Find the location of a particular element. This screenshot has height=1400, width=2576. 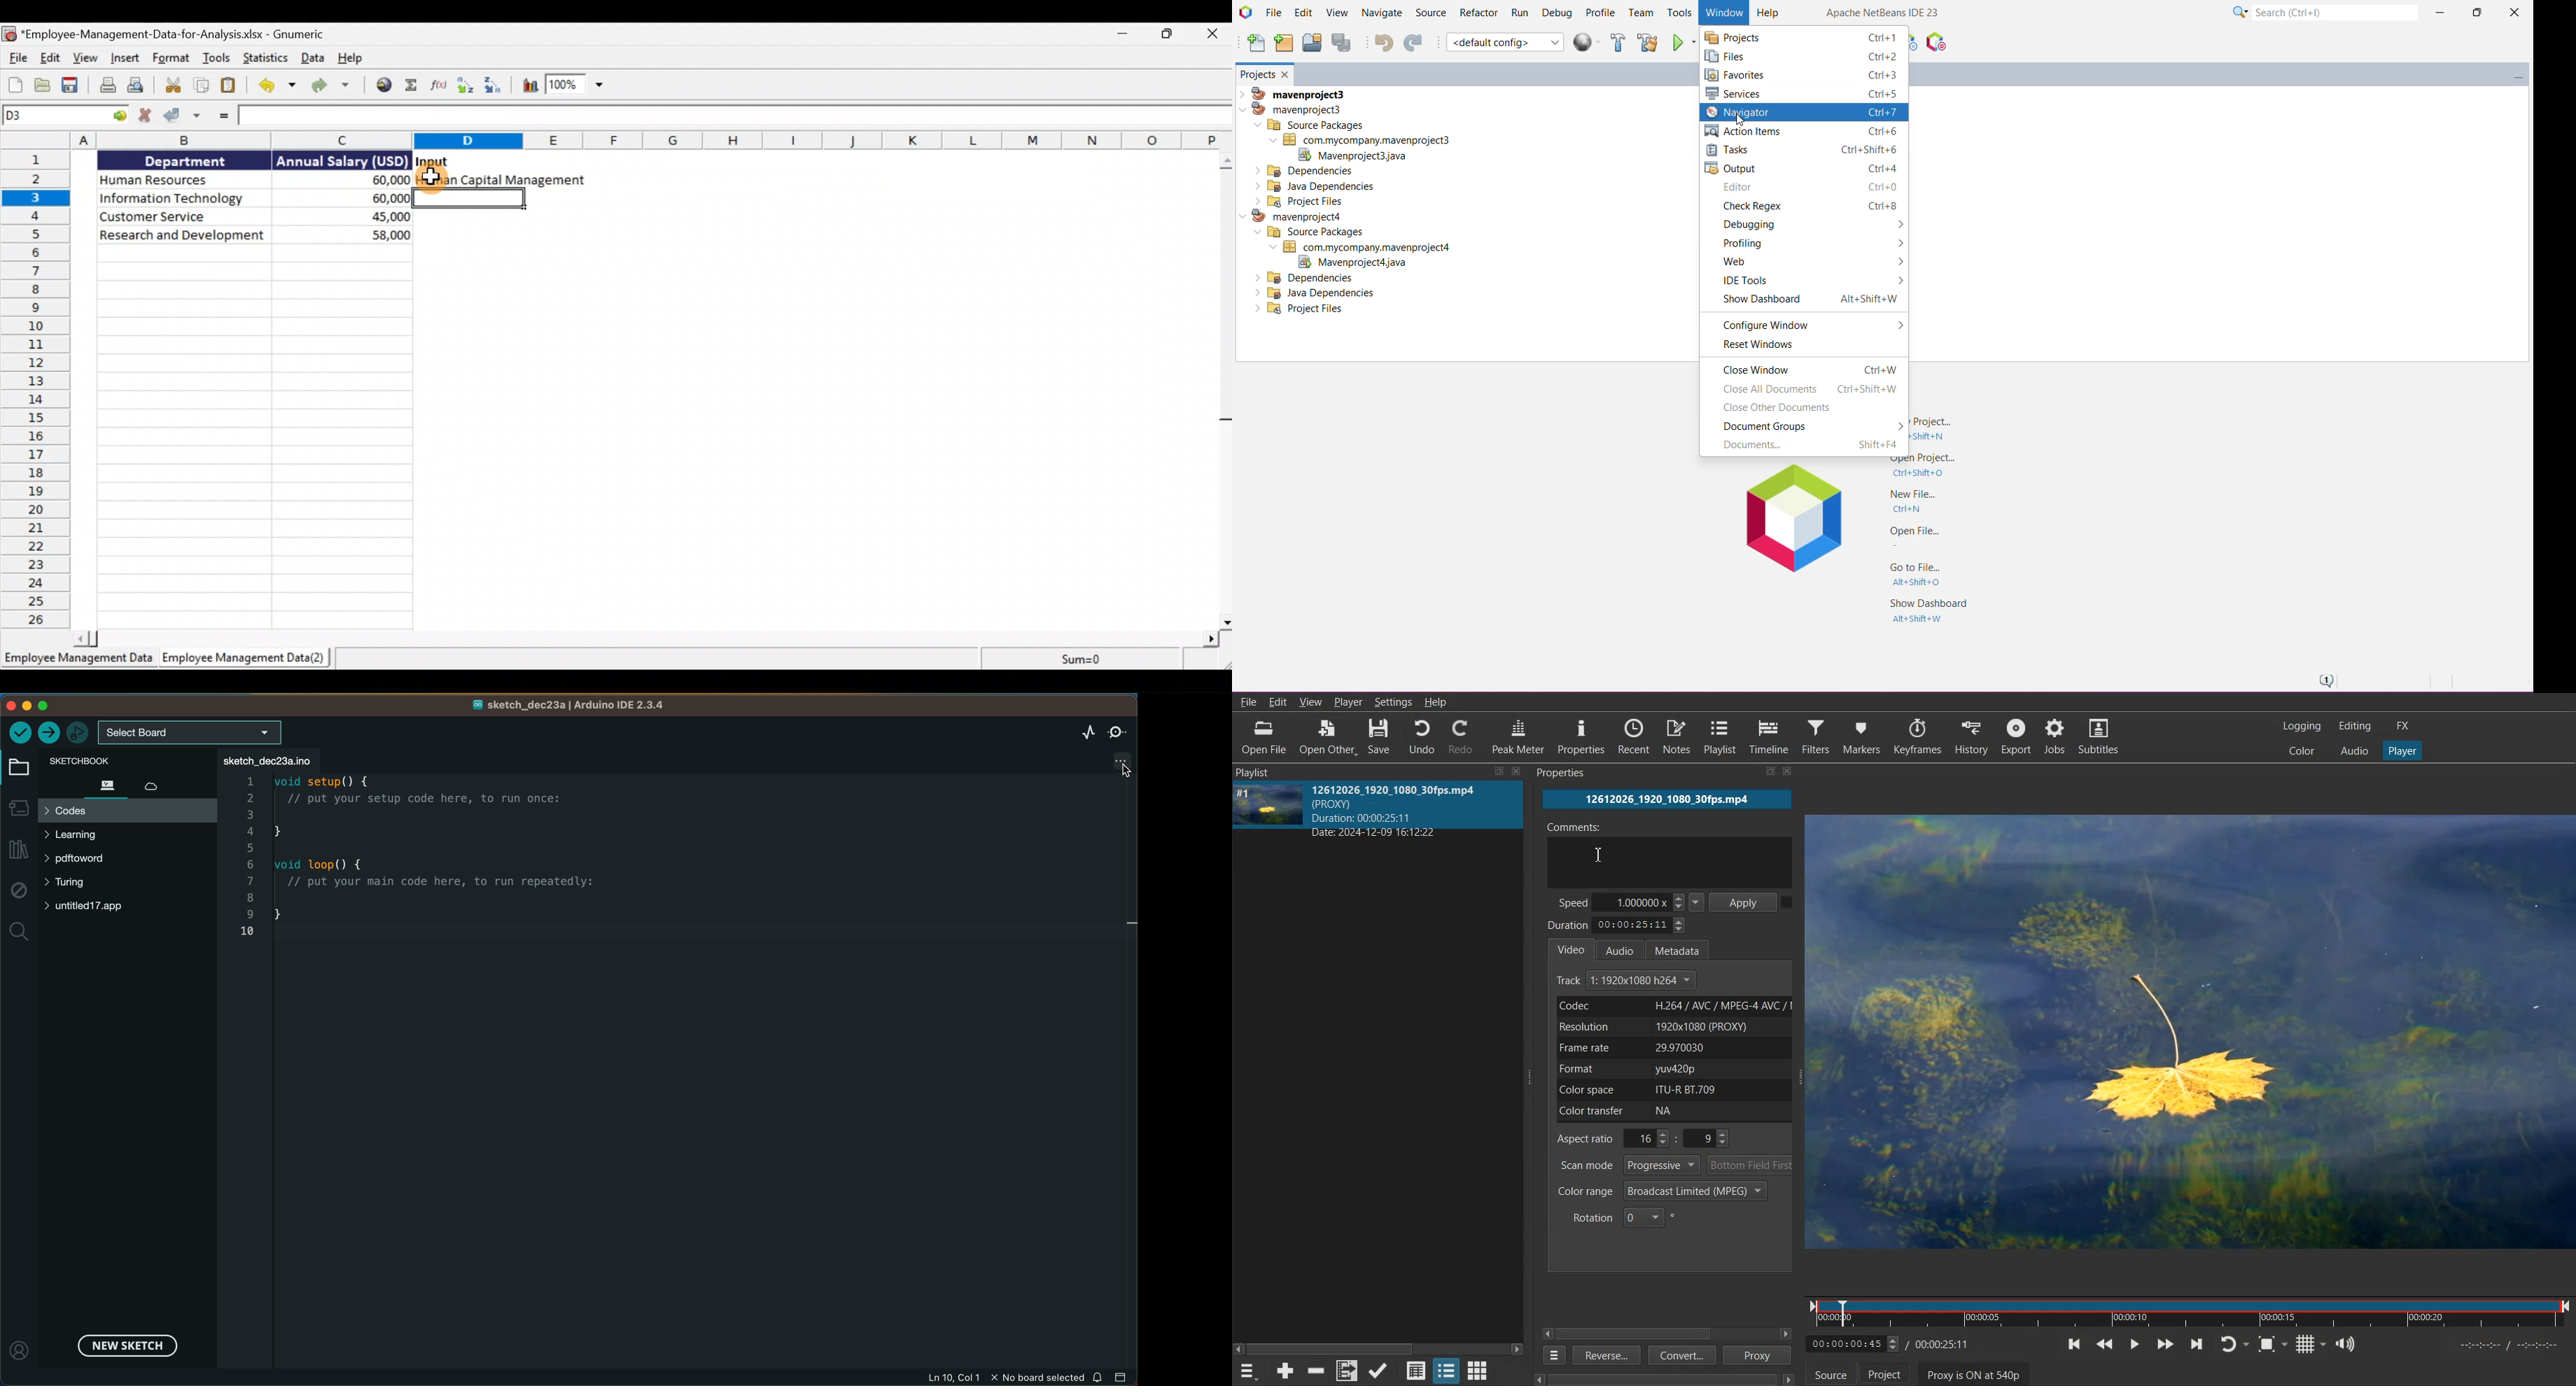

Tools is located at coordinates (218, 58).